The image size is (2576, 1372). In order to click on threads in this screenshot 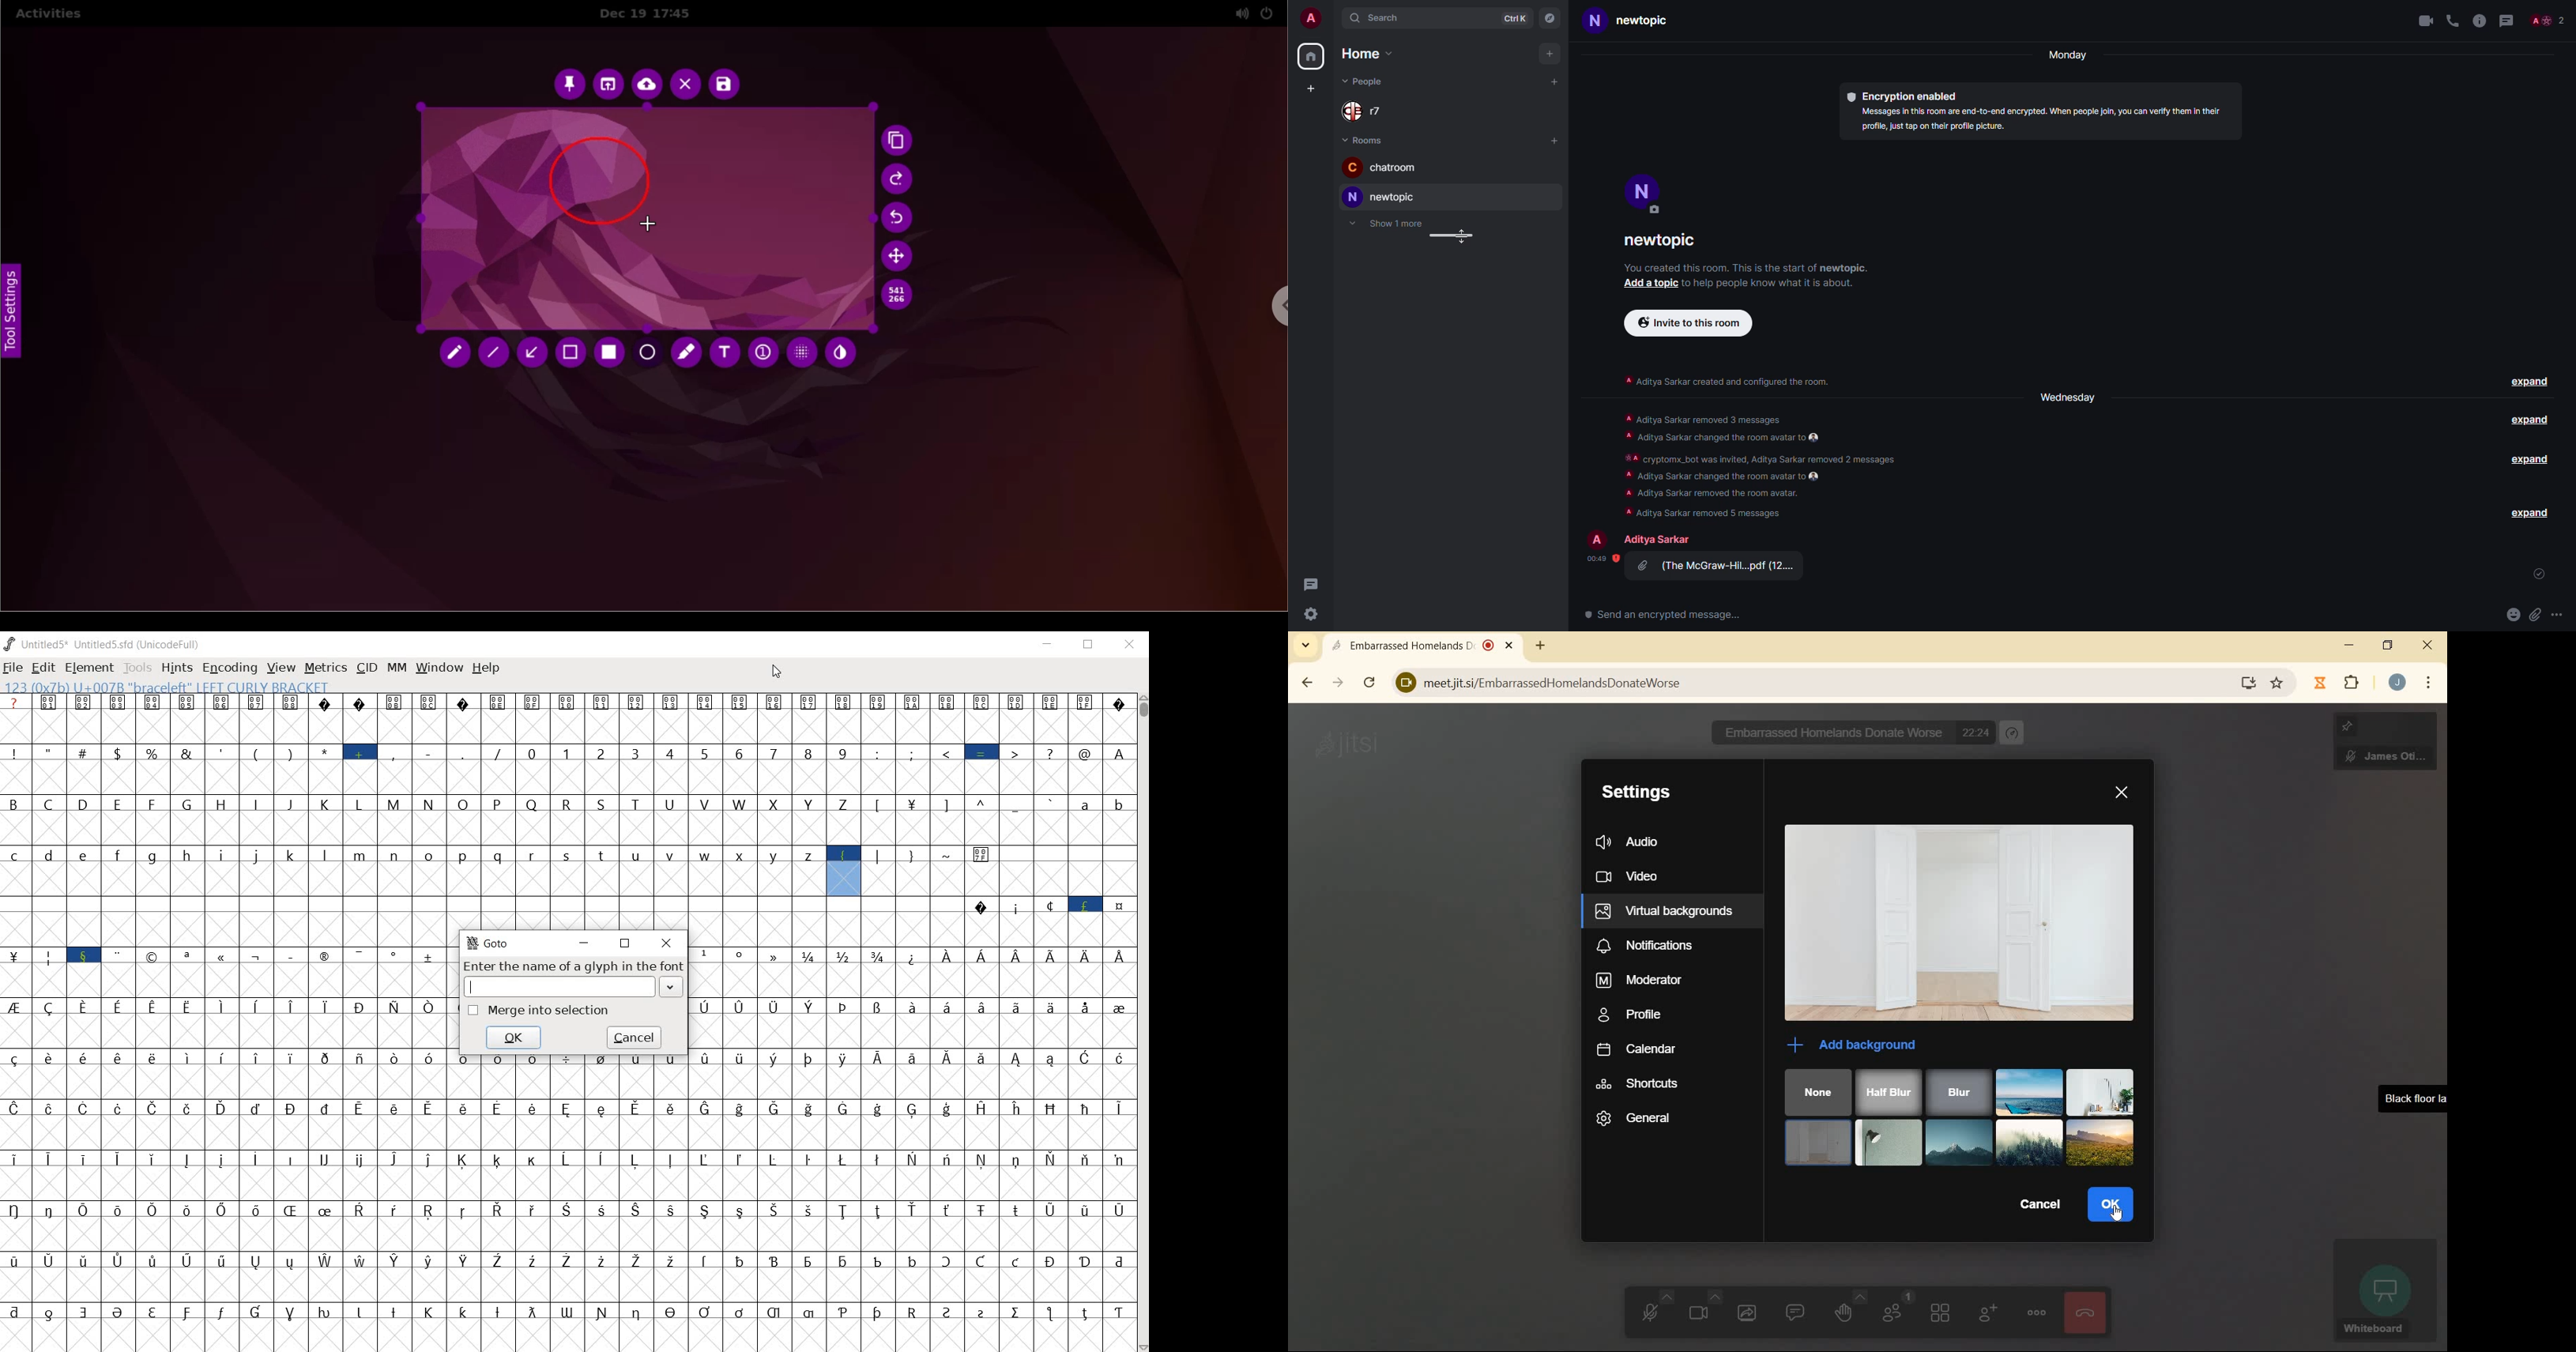, I will do `click(2509, 20)`.